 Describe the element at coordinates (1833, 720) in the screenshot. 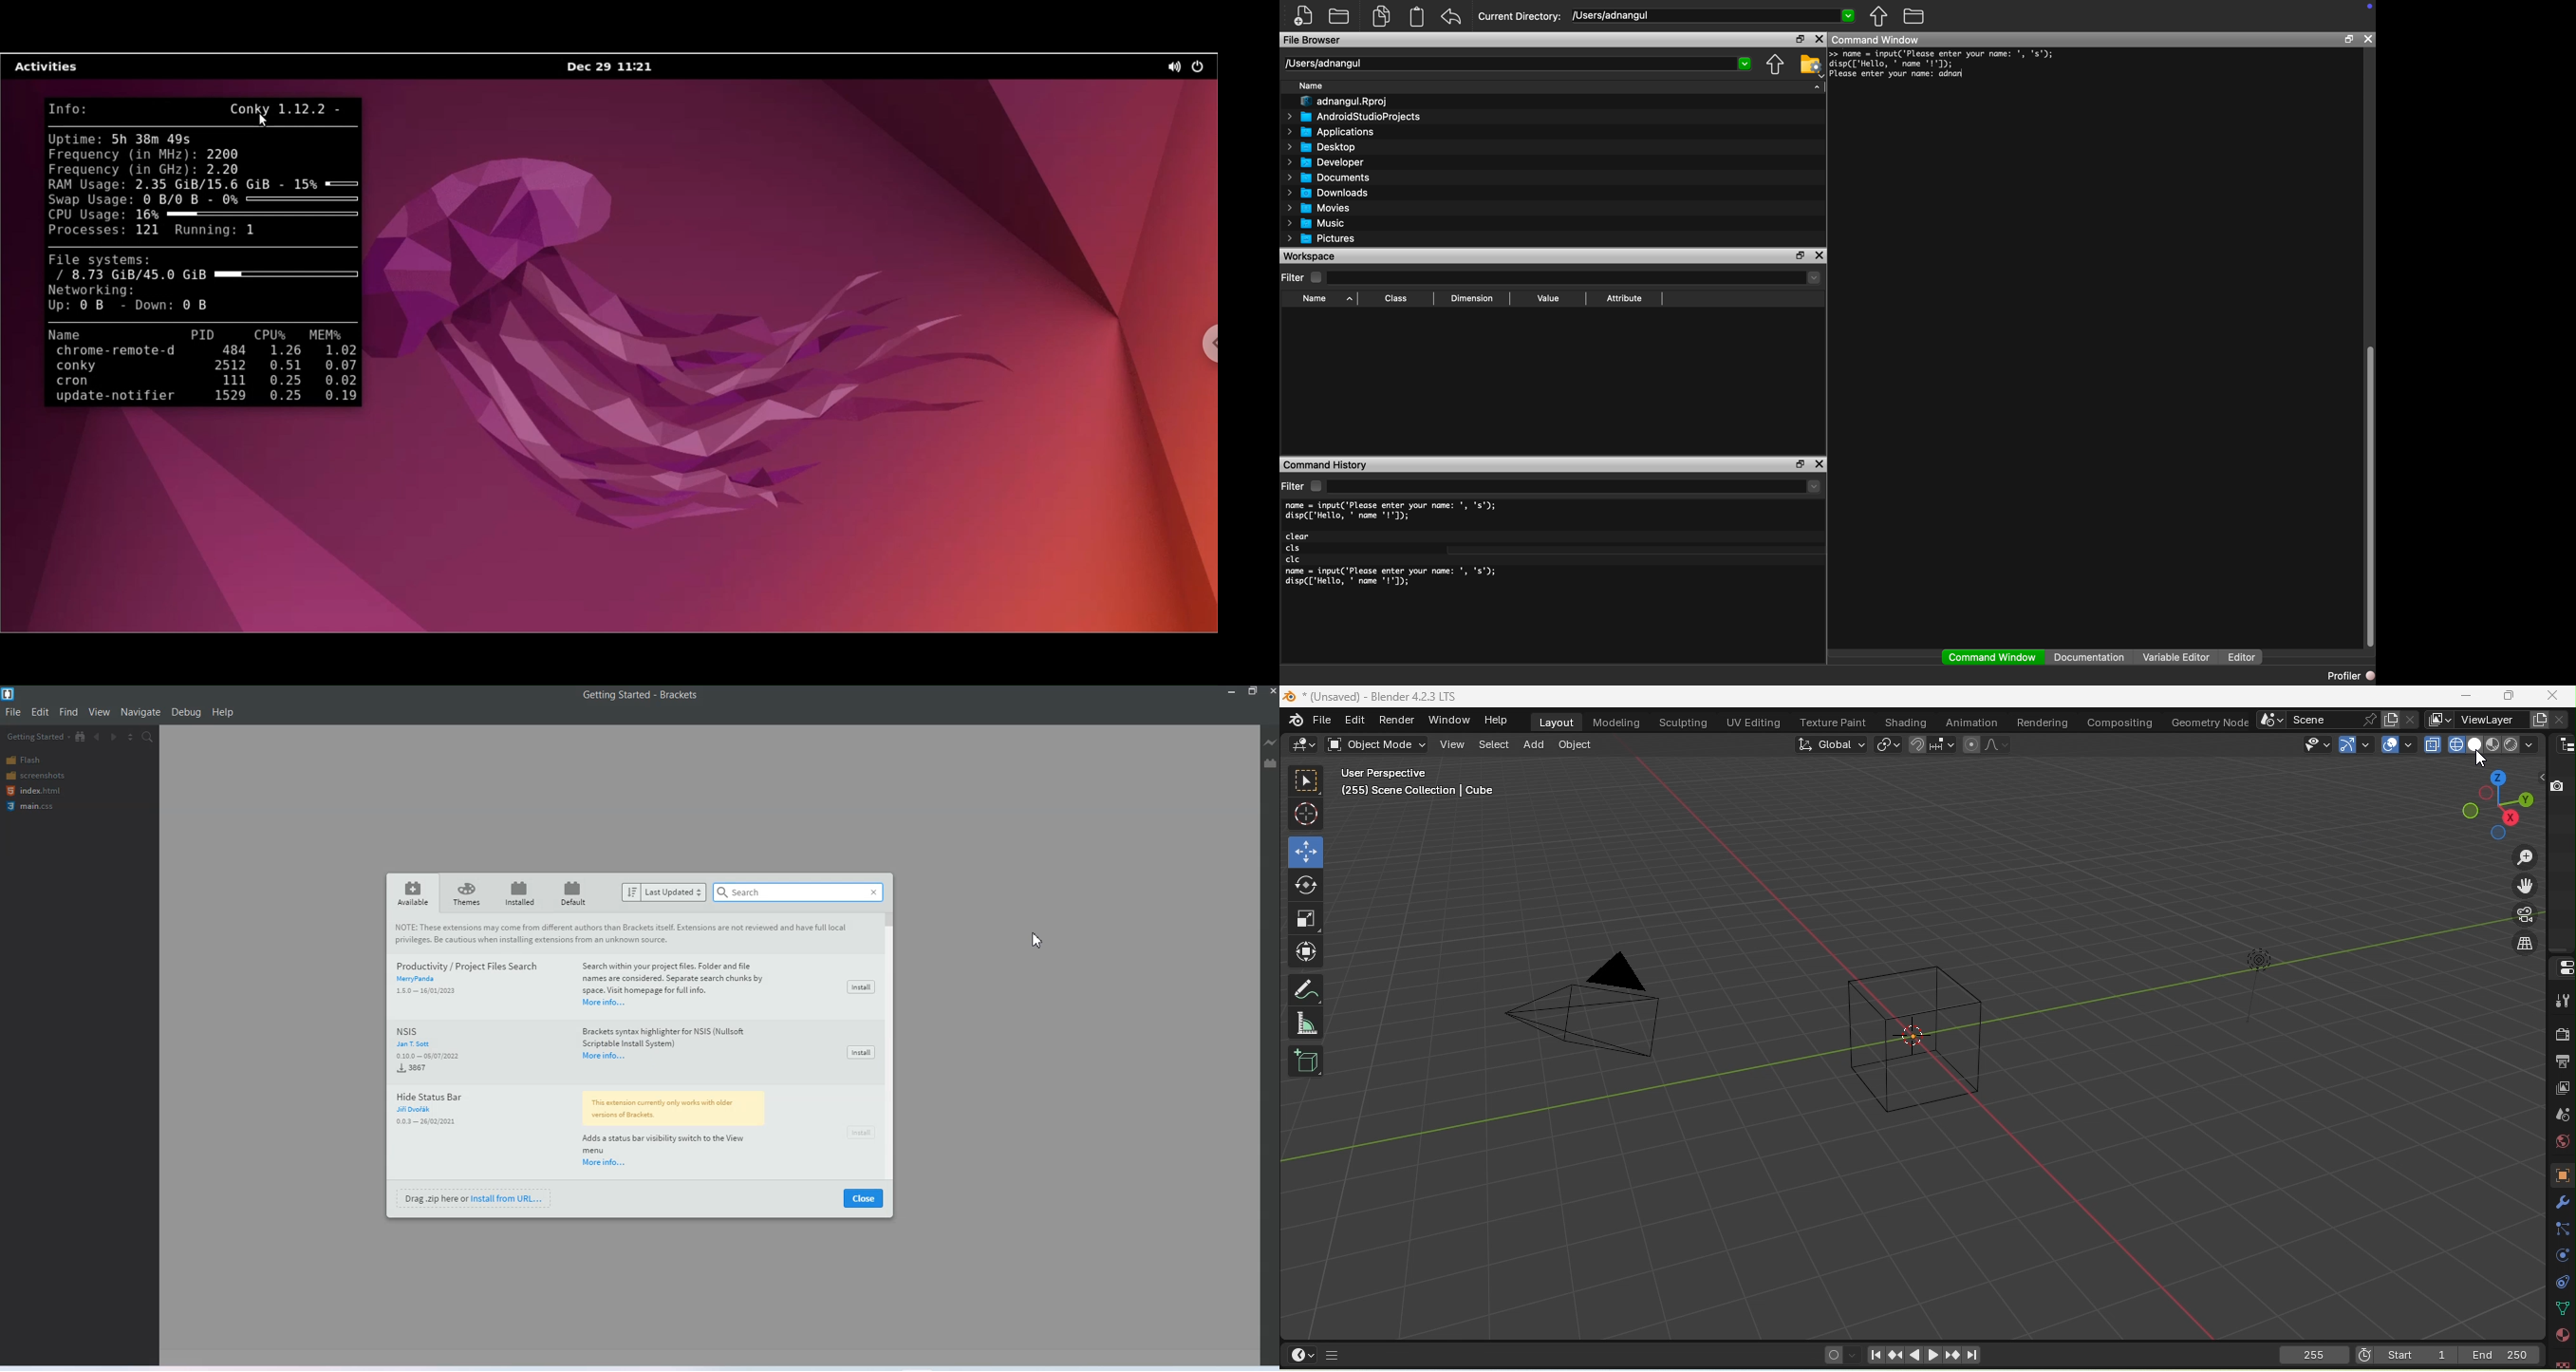

I see `Texture paint` at that location.